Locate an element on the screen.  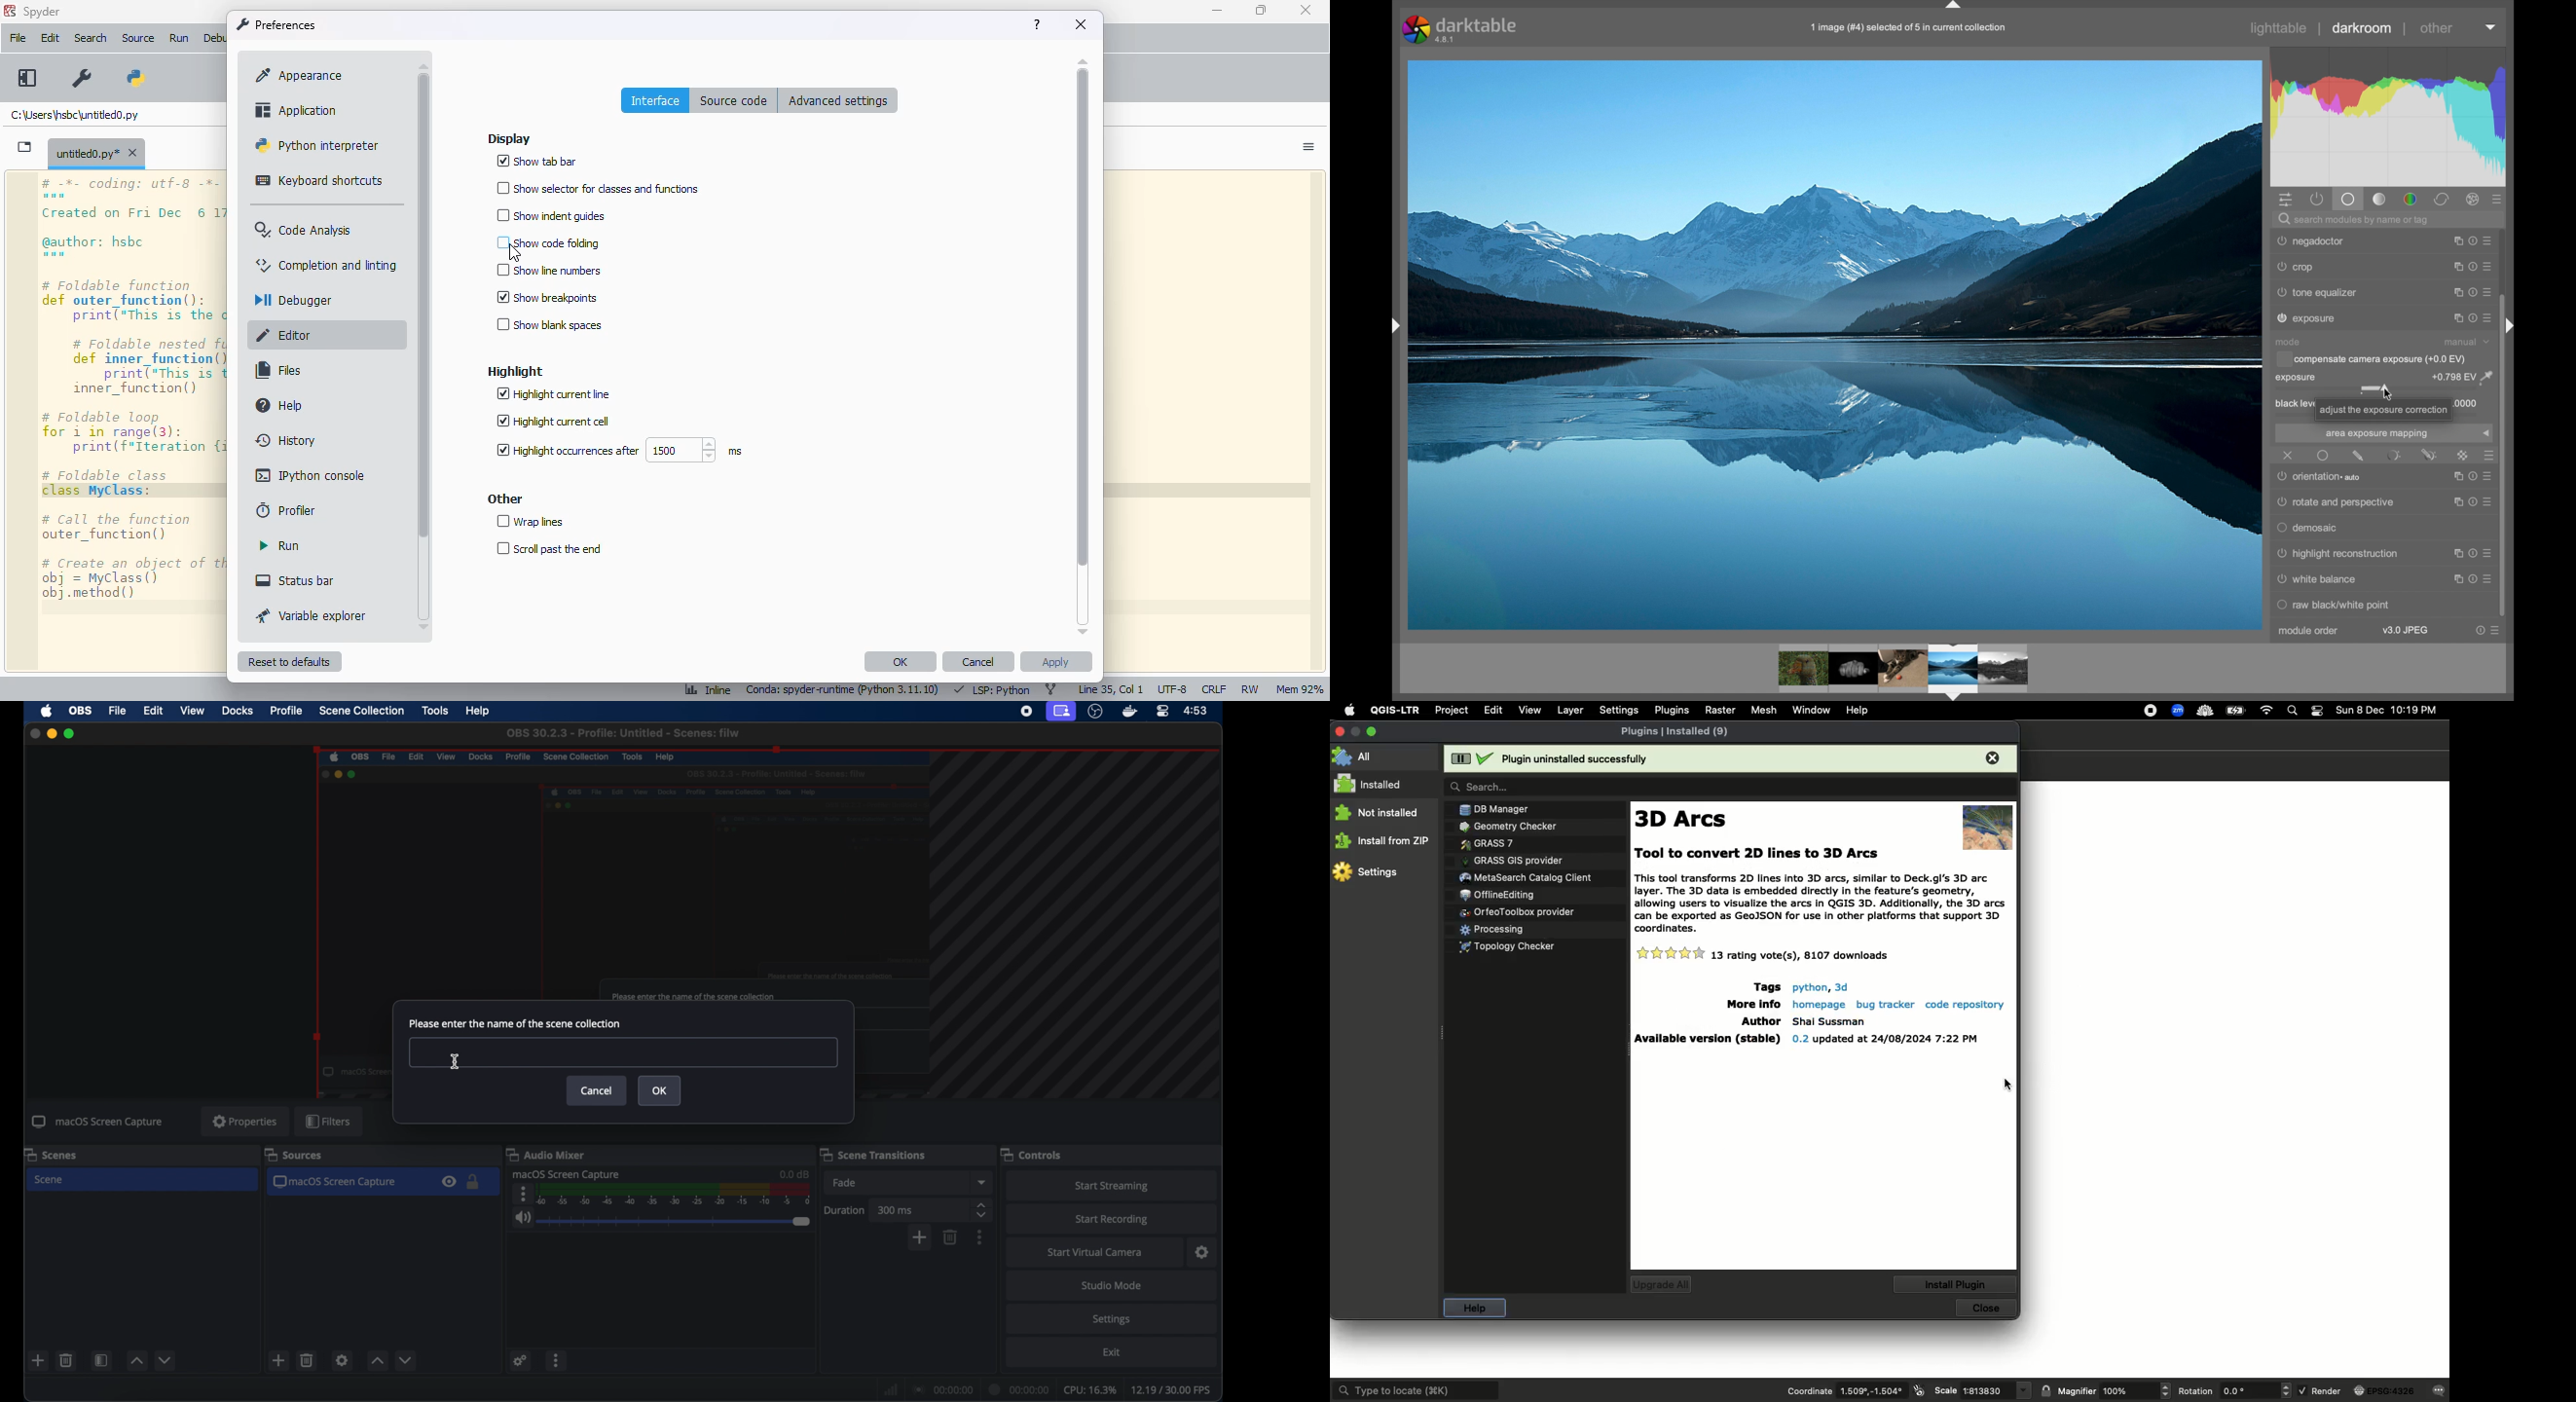
logo is located at coordinates (9, 11).